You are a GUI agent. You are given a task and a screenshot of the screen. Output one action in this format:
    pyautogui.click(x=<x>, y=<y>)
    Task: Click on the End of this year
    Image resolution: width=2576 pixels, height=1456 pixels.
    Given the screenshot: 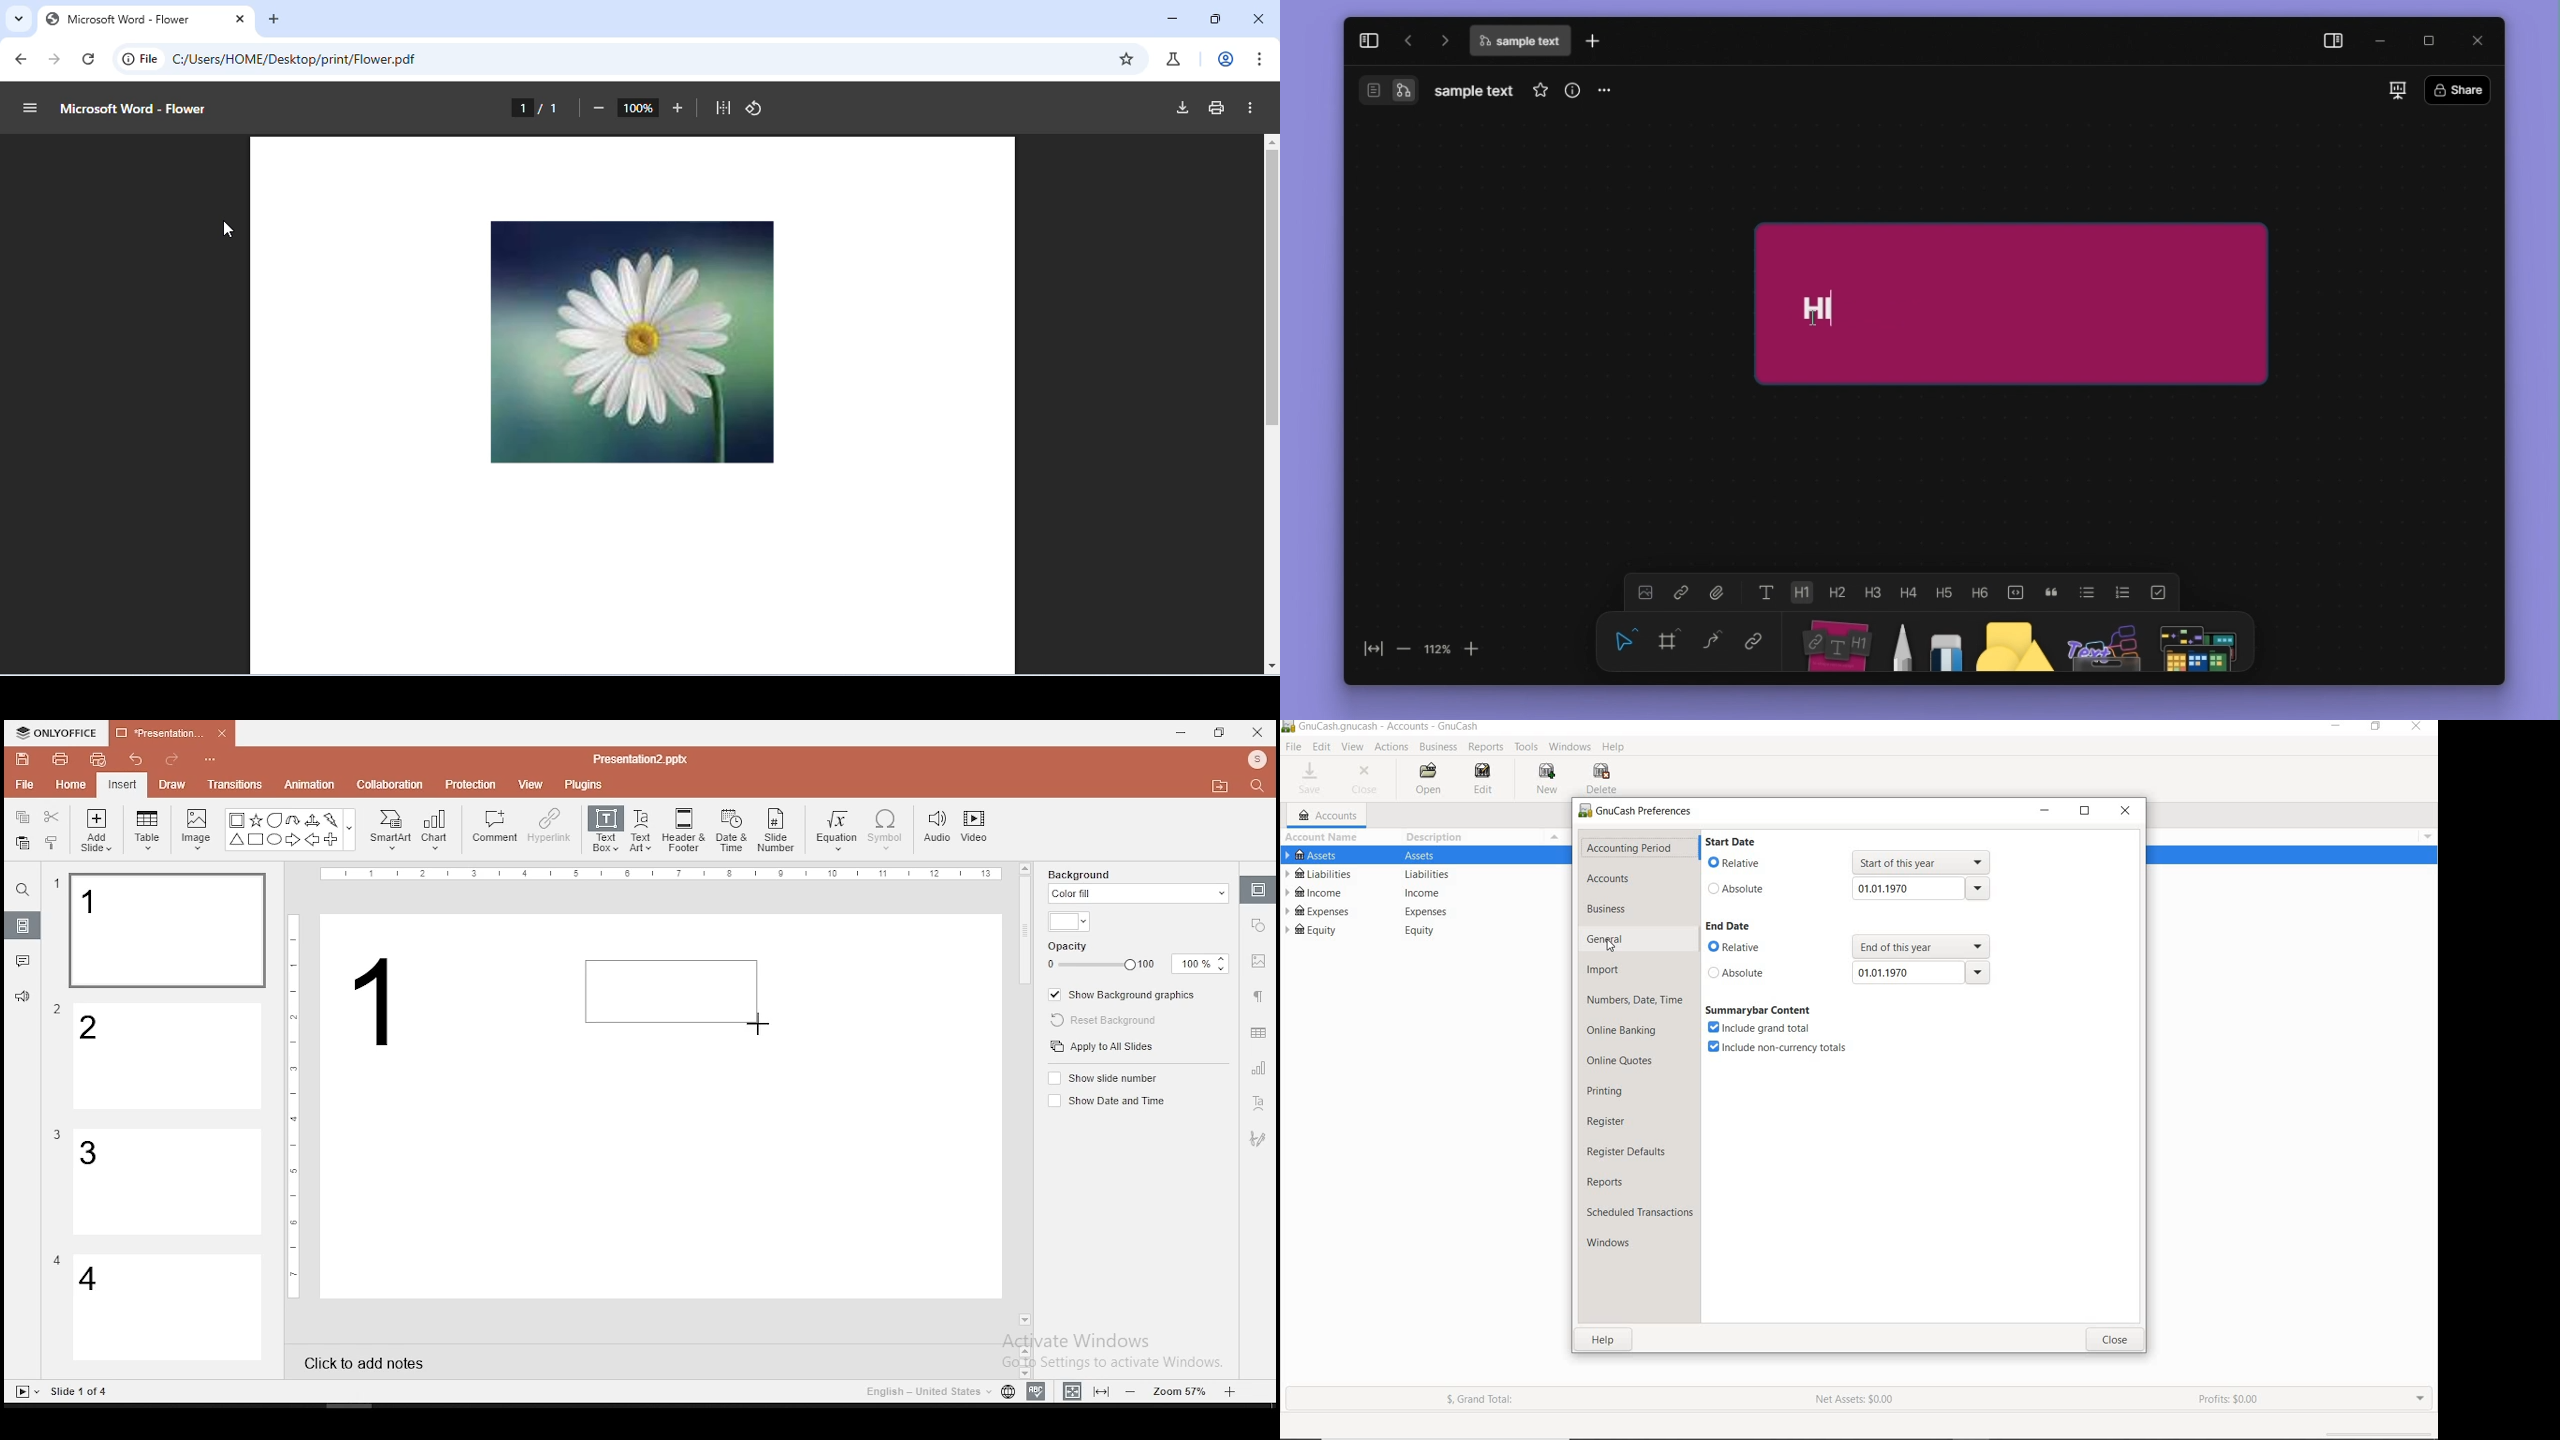 What is the action you would take?
    pyautogui.click(x=1919, y=946)
    